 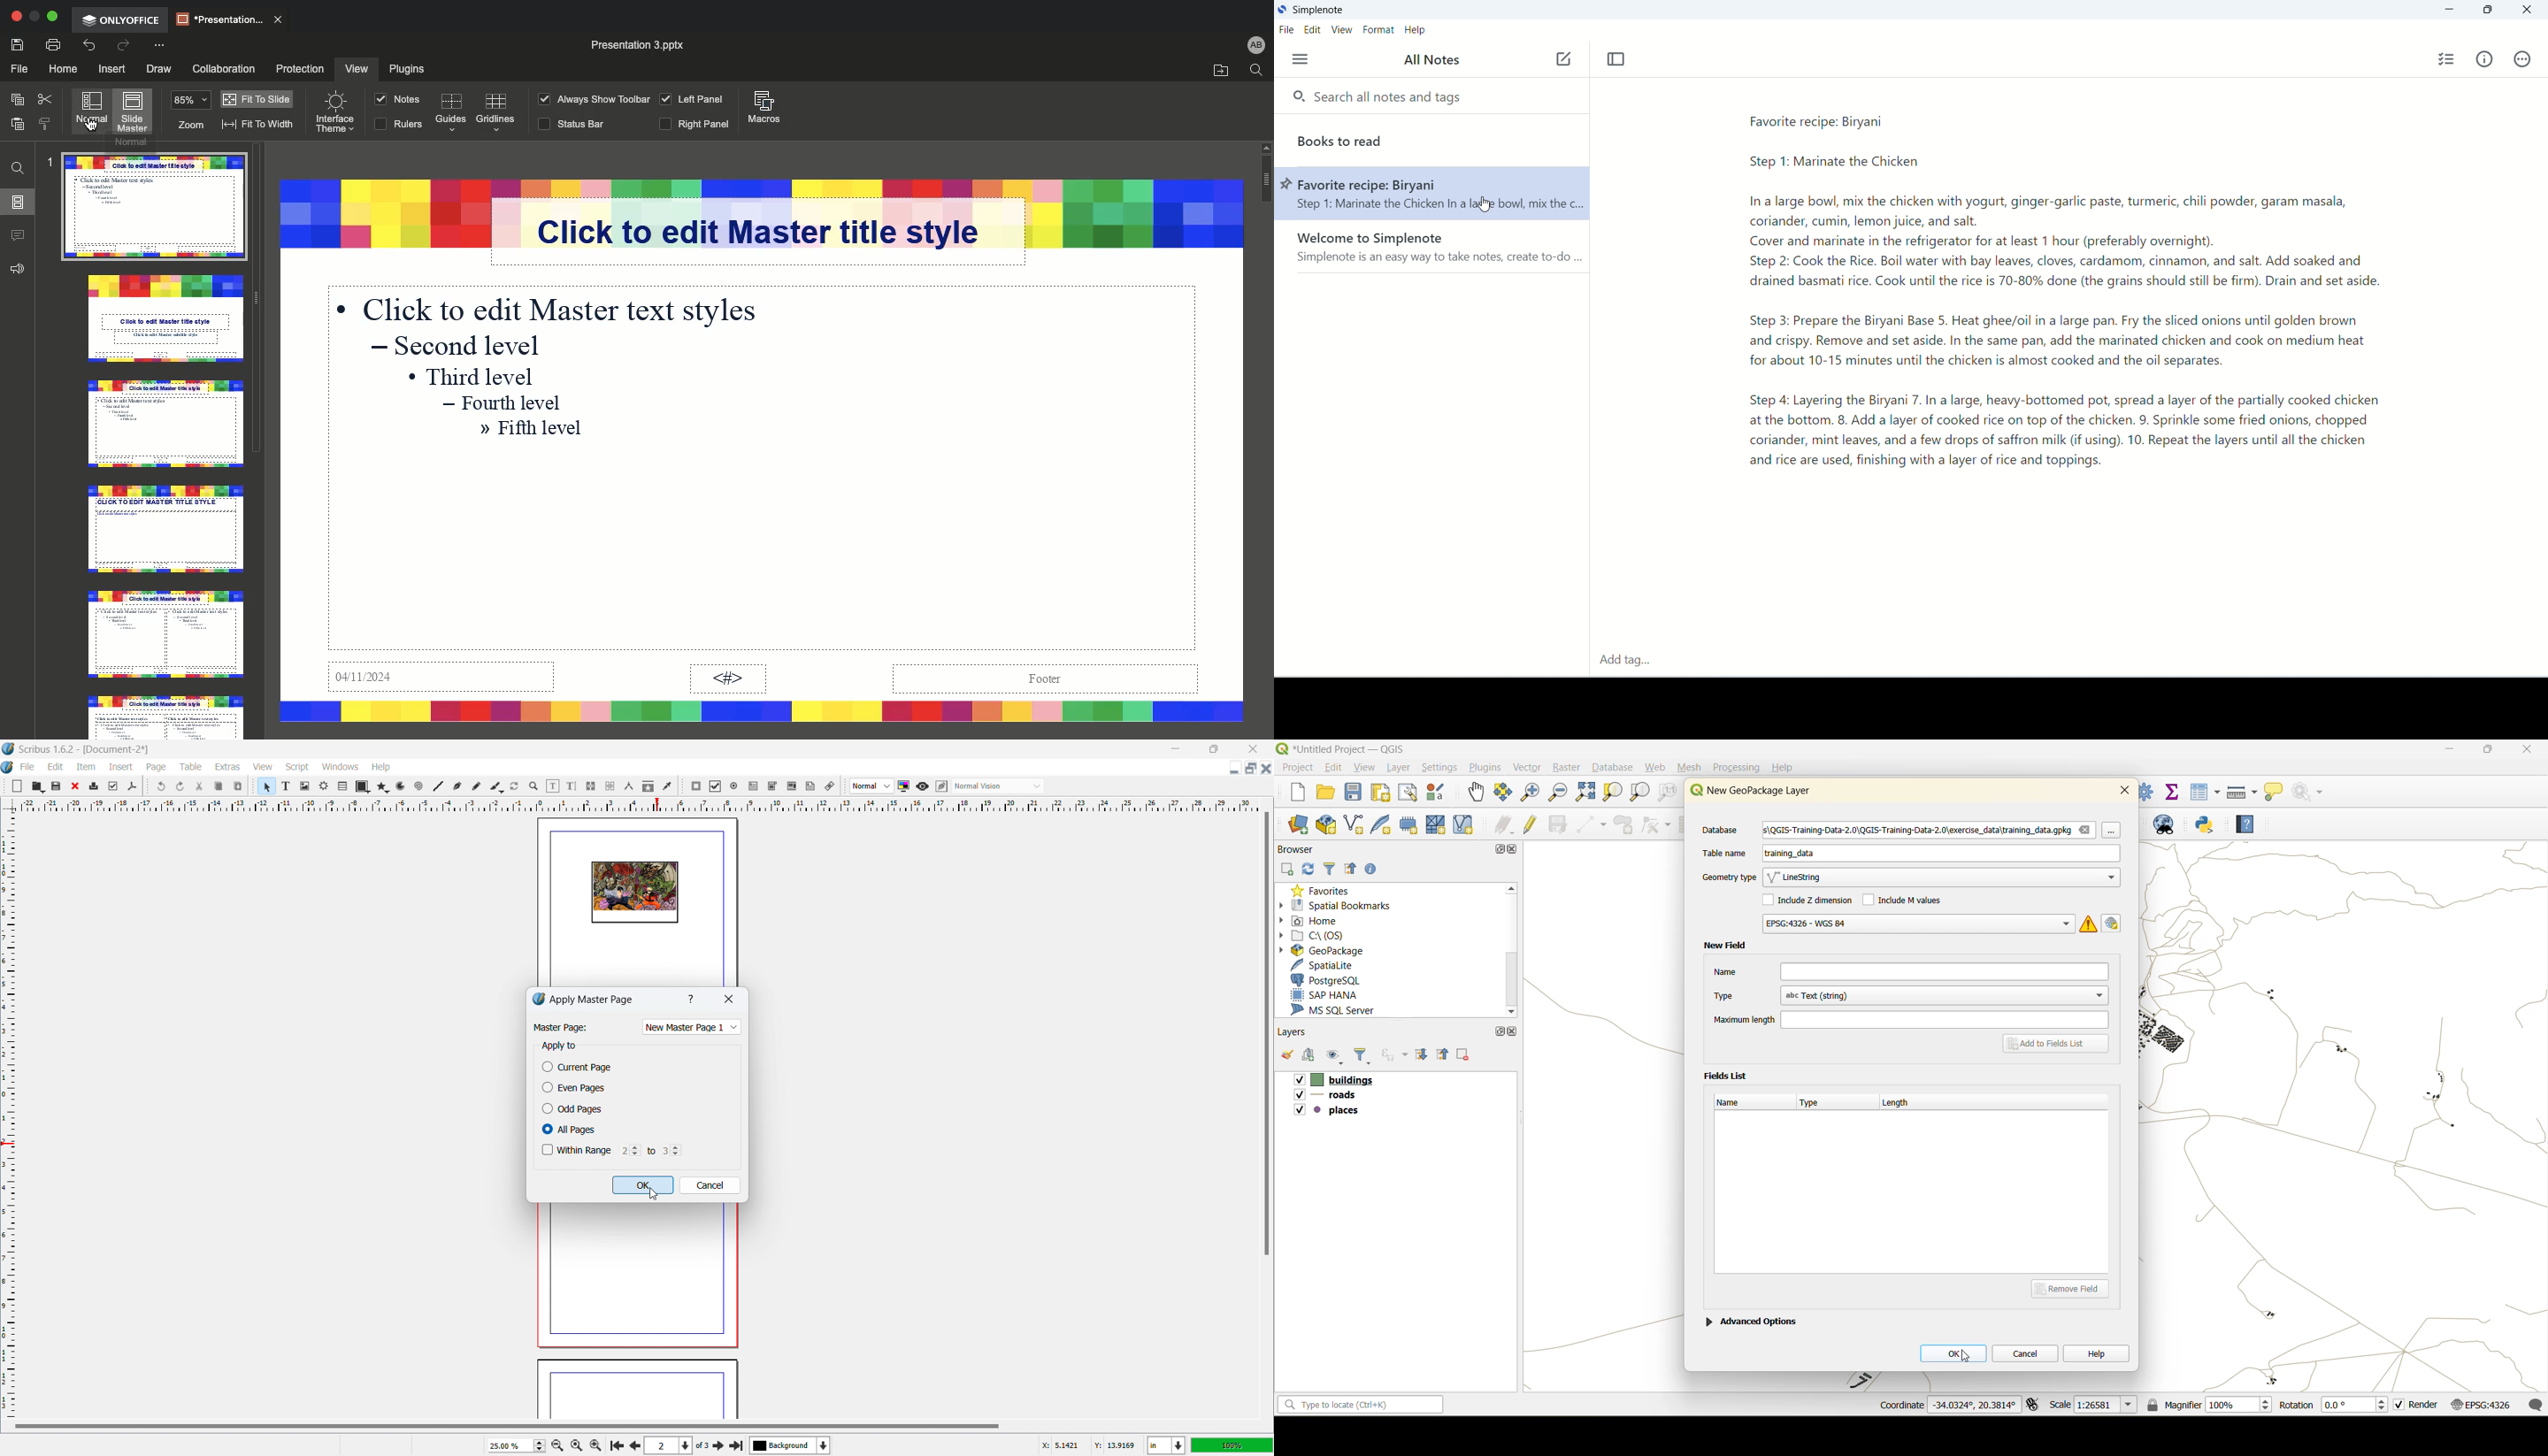 What do you see at coordinates (596, 1444) in the screenshot?
I see `zoom in by the stepping value in tool preference` at bounding box center [596, 1444].